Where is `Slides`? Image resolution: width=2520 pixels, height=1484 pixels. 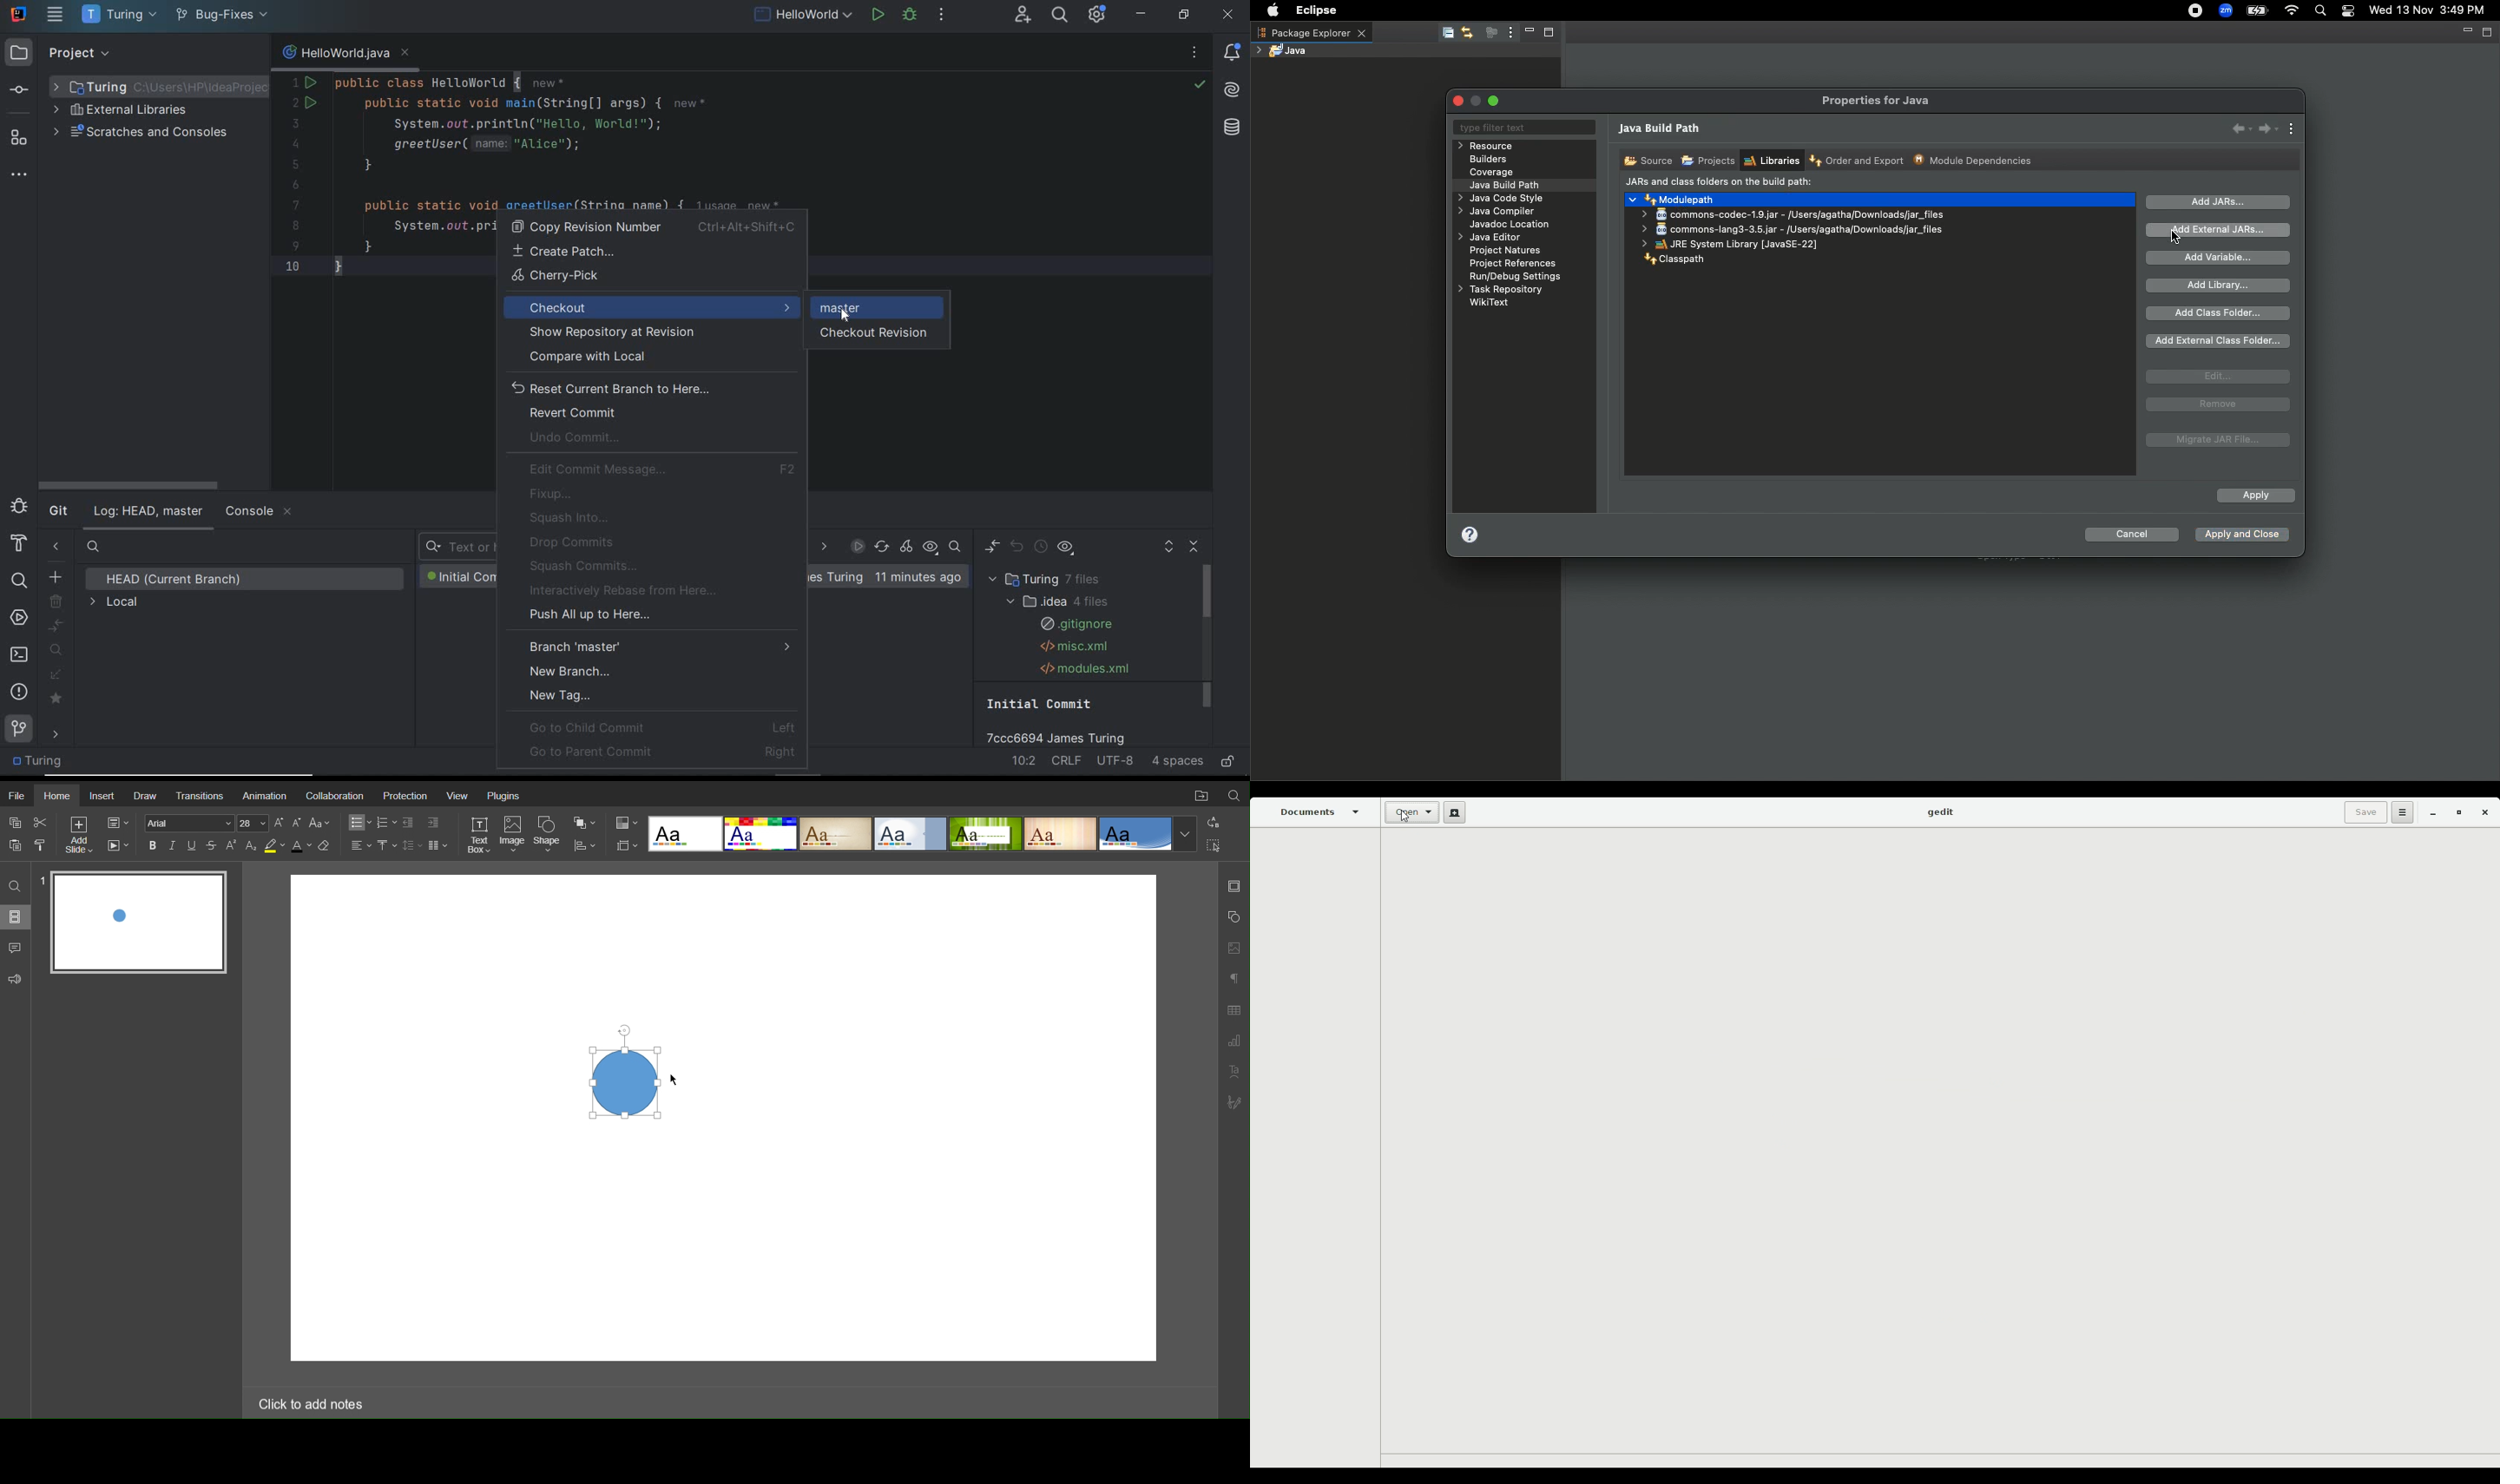
Slides is located at coordinates (16, 917).